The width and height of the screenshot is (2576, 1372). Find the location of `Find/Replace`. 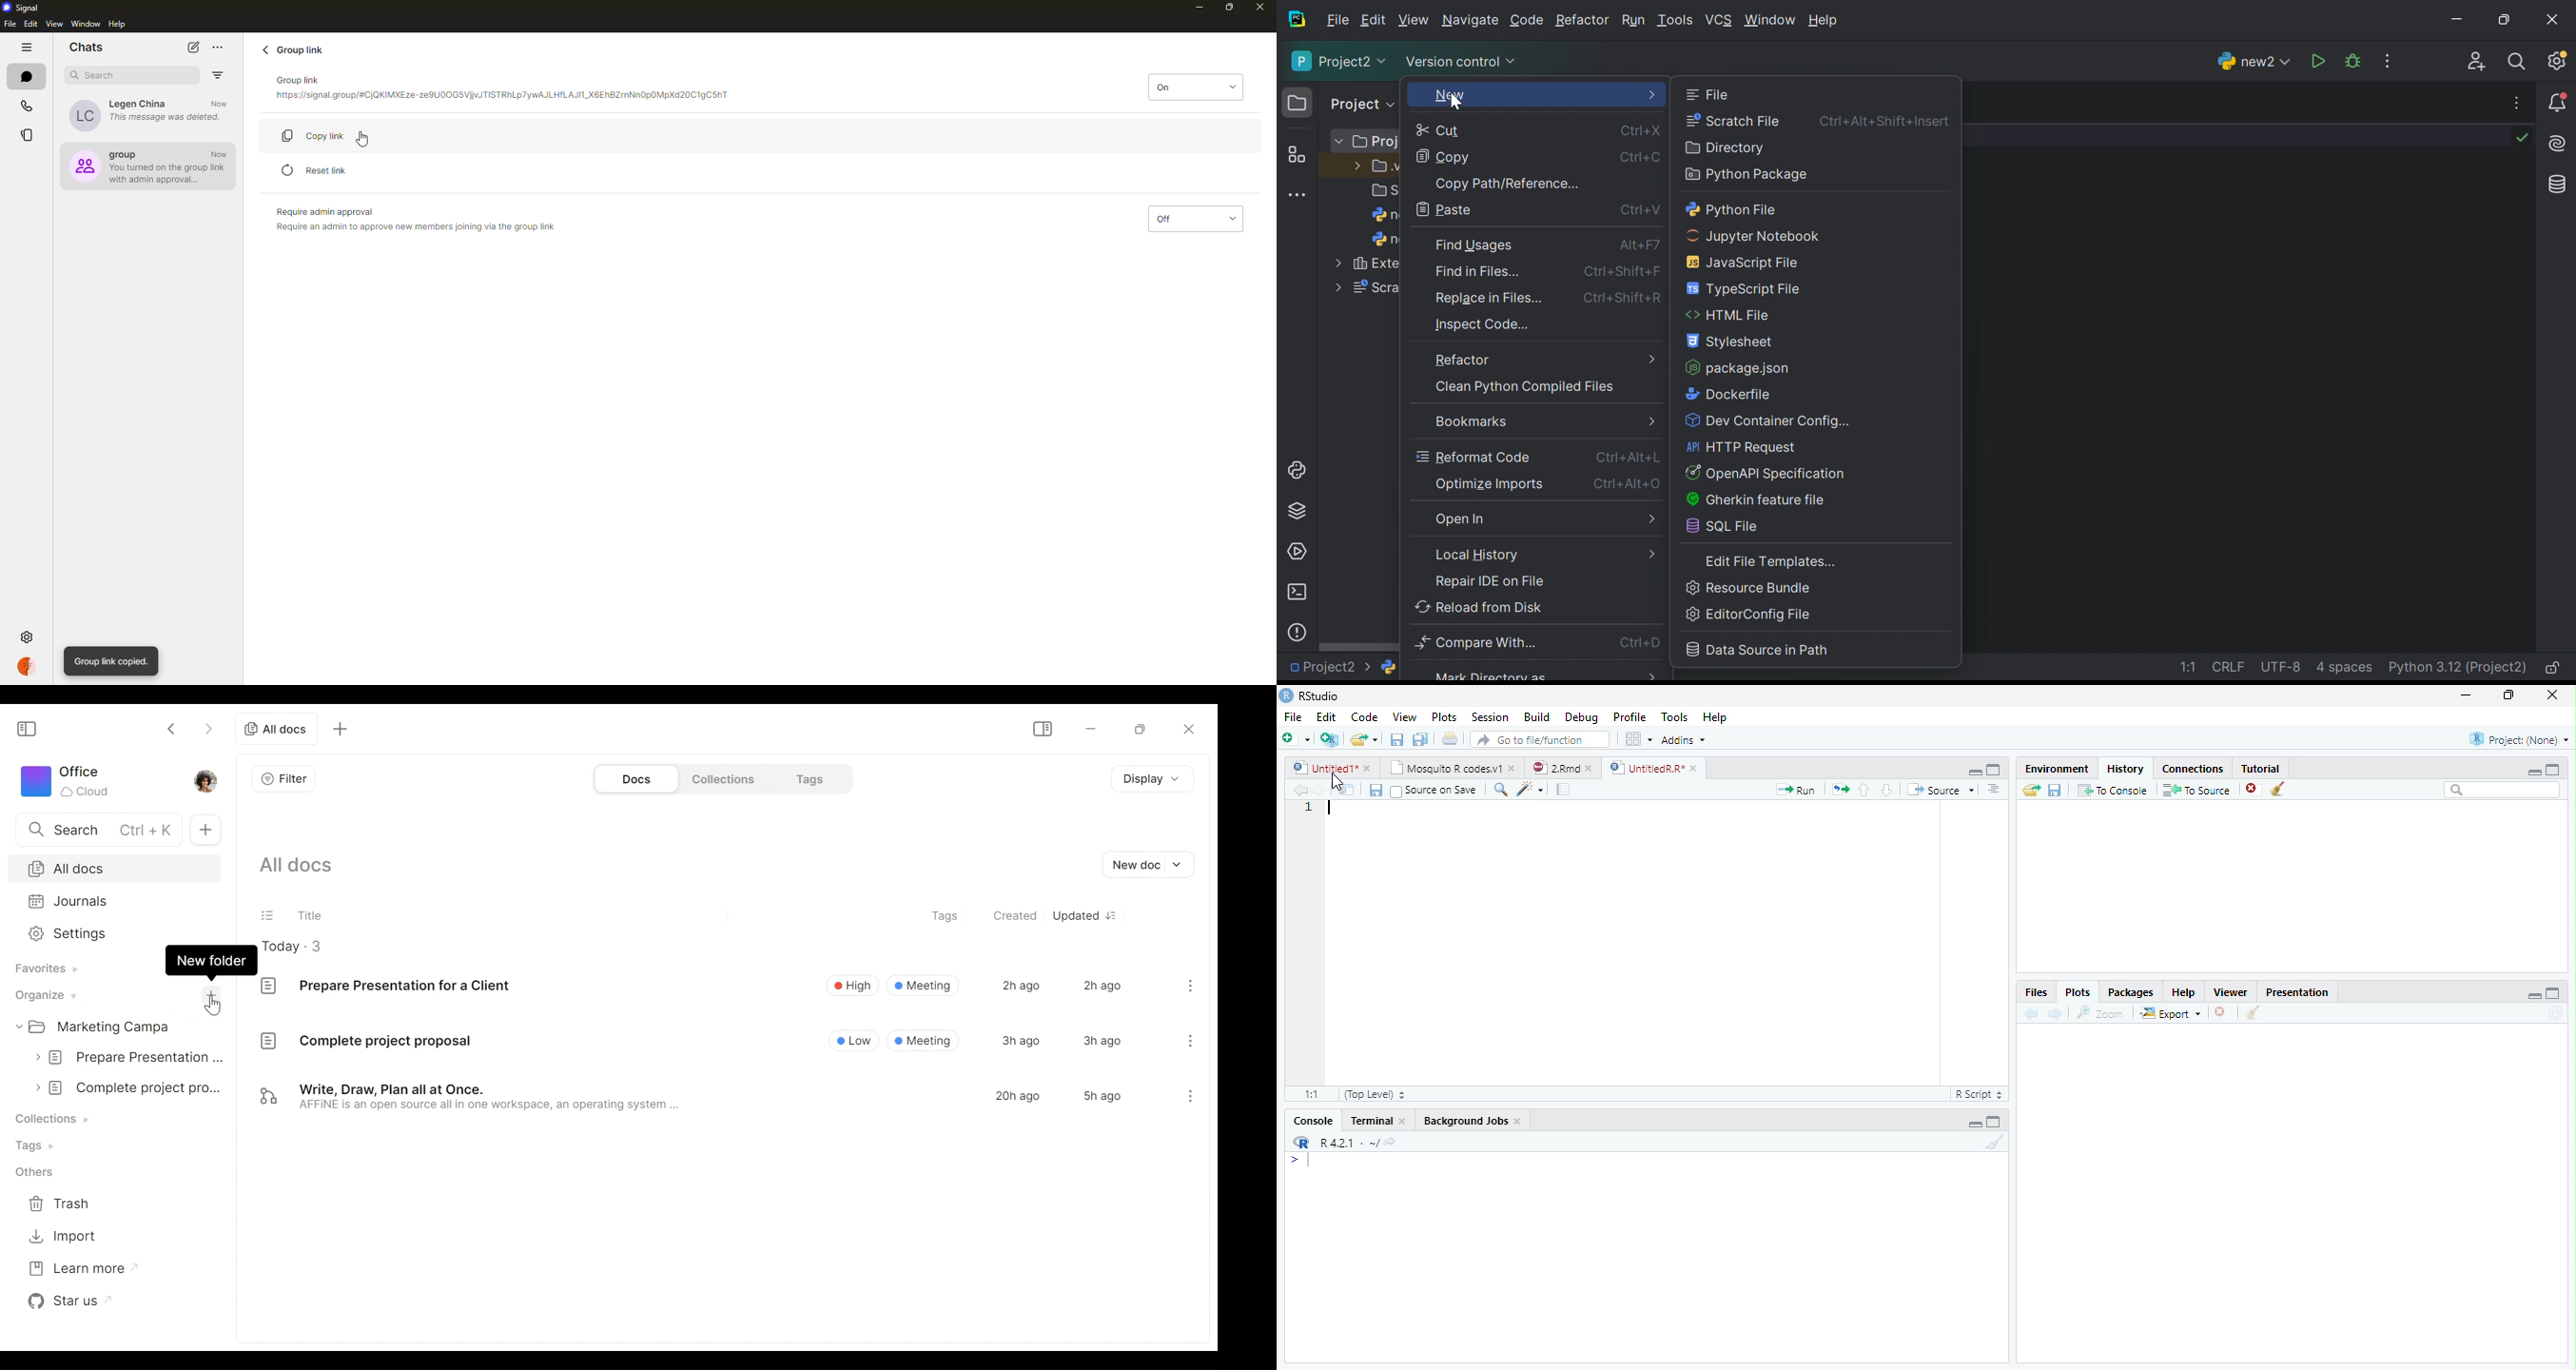

Find/Replace is located at coordinates (1500, 790).